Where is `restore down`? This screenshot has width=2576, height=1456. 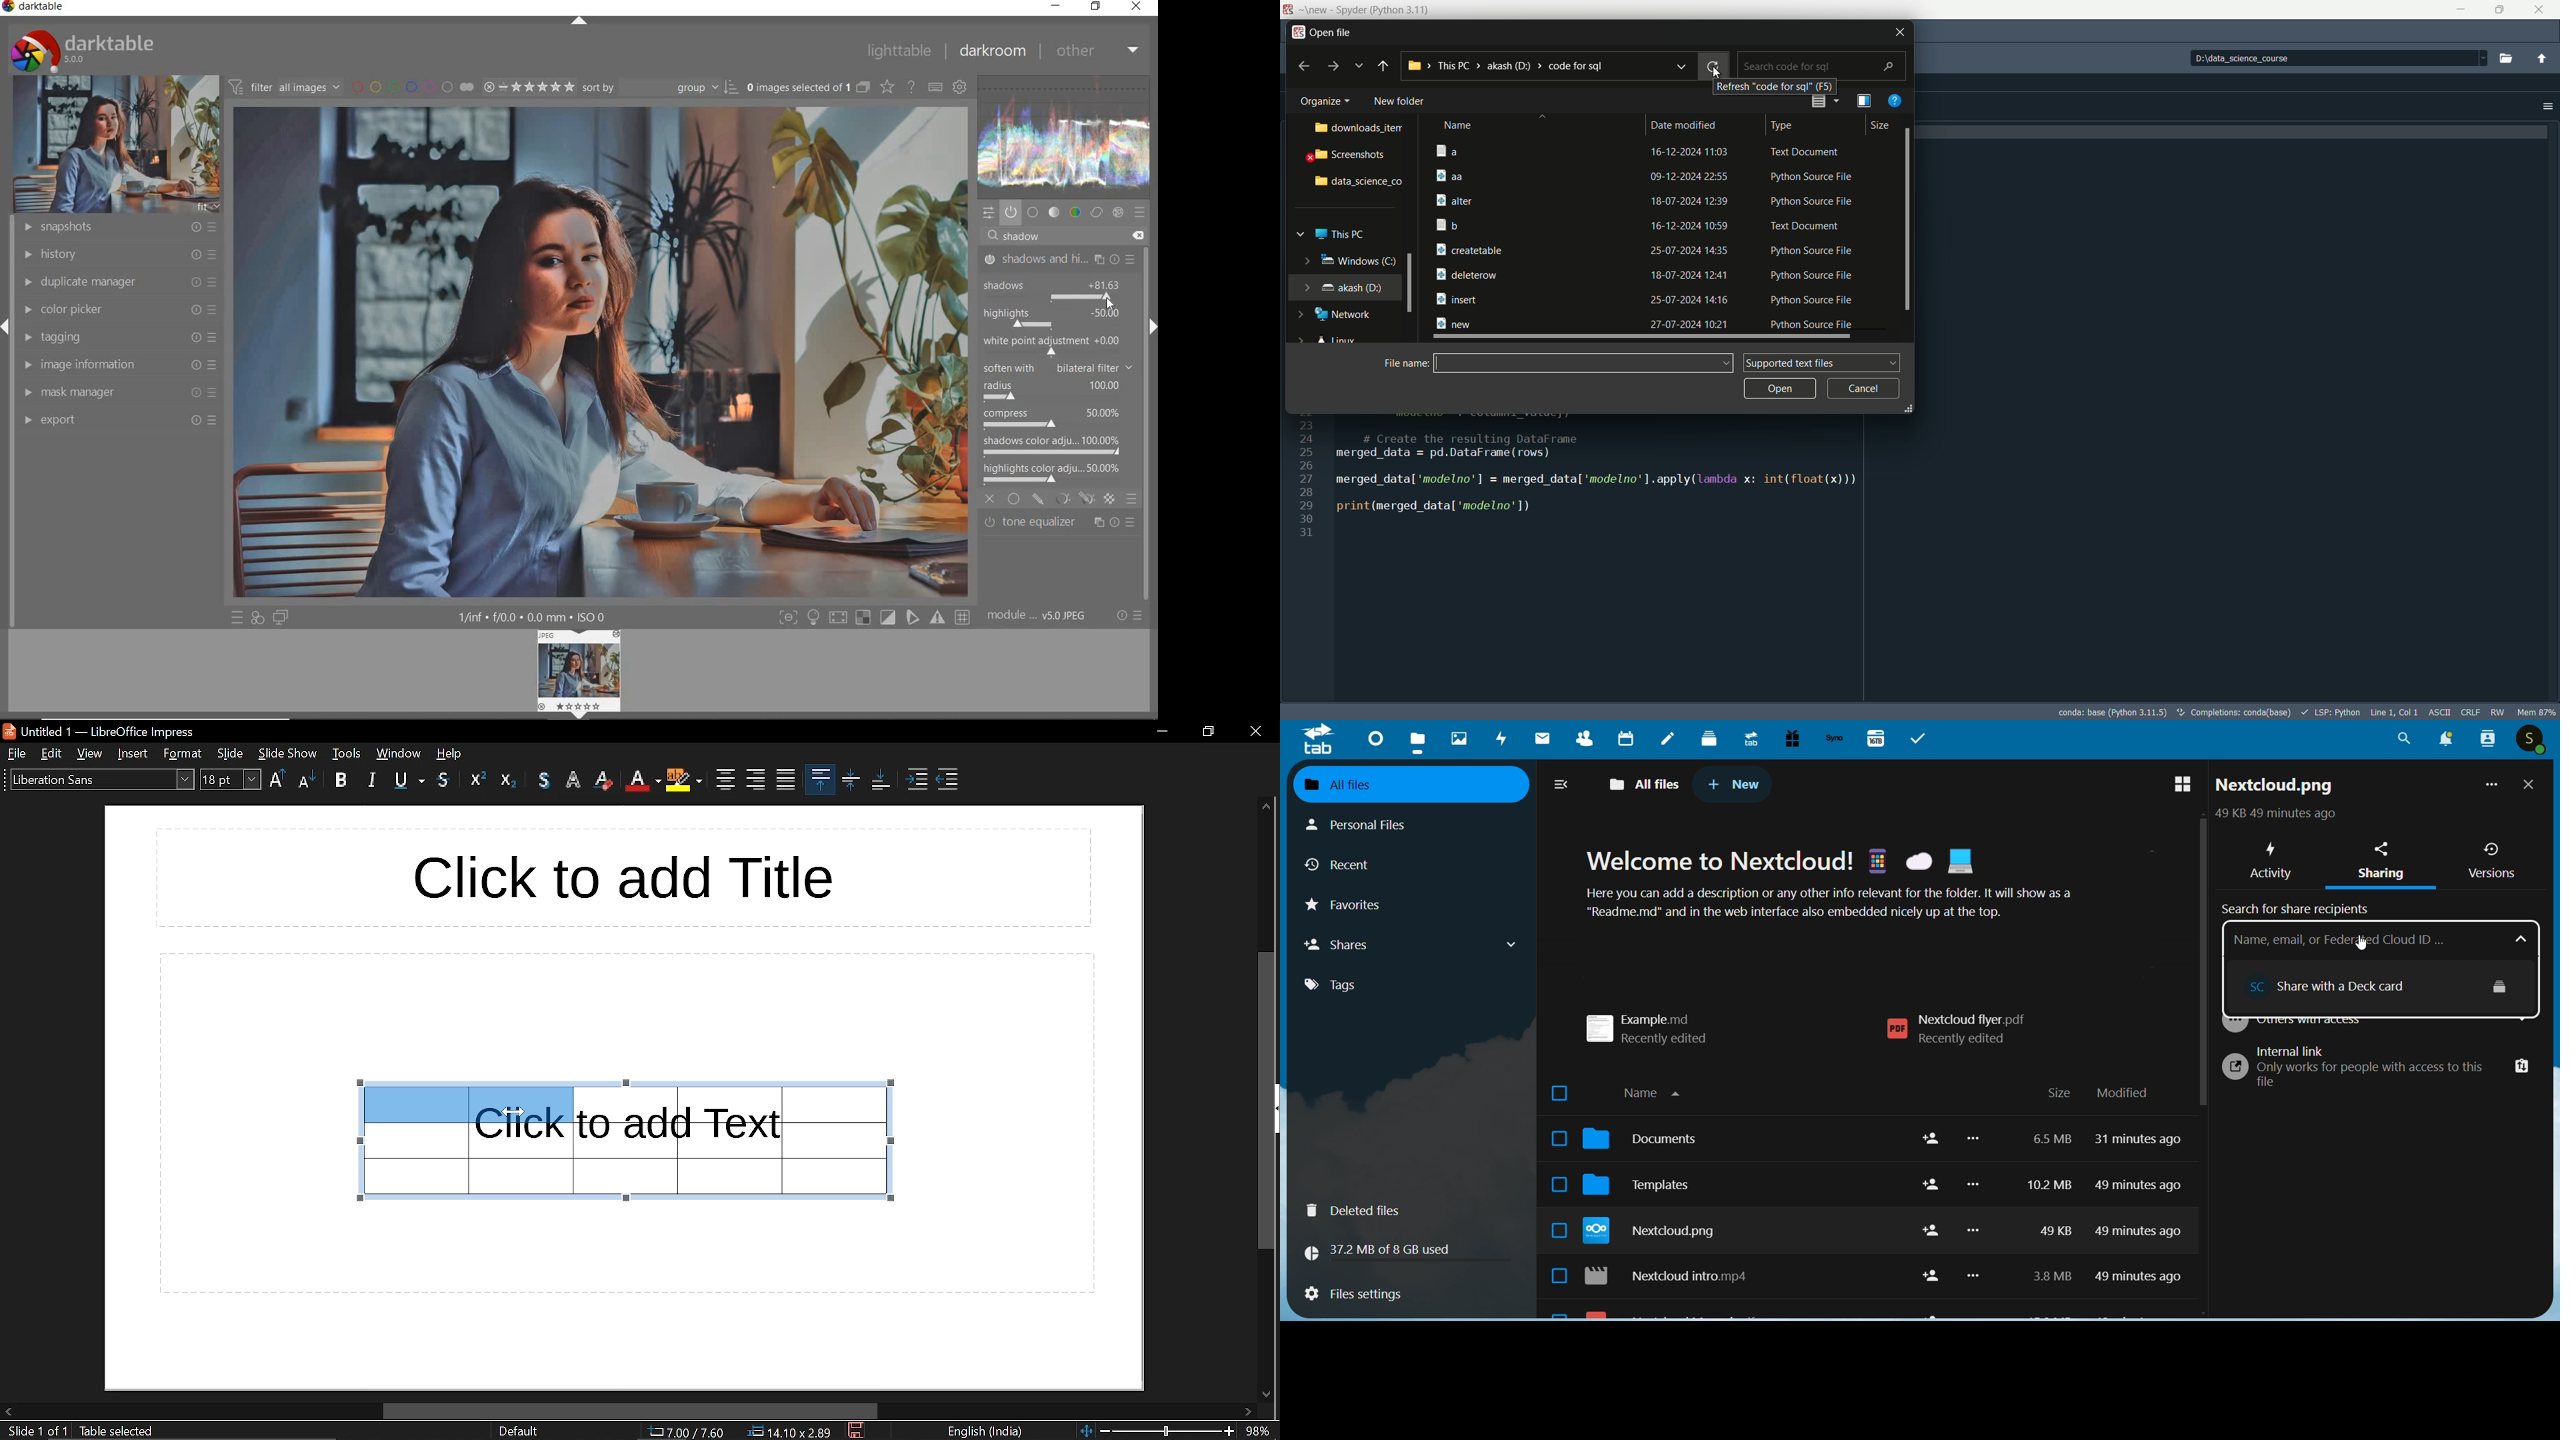 restore down is located at coordinates (1209, 731).